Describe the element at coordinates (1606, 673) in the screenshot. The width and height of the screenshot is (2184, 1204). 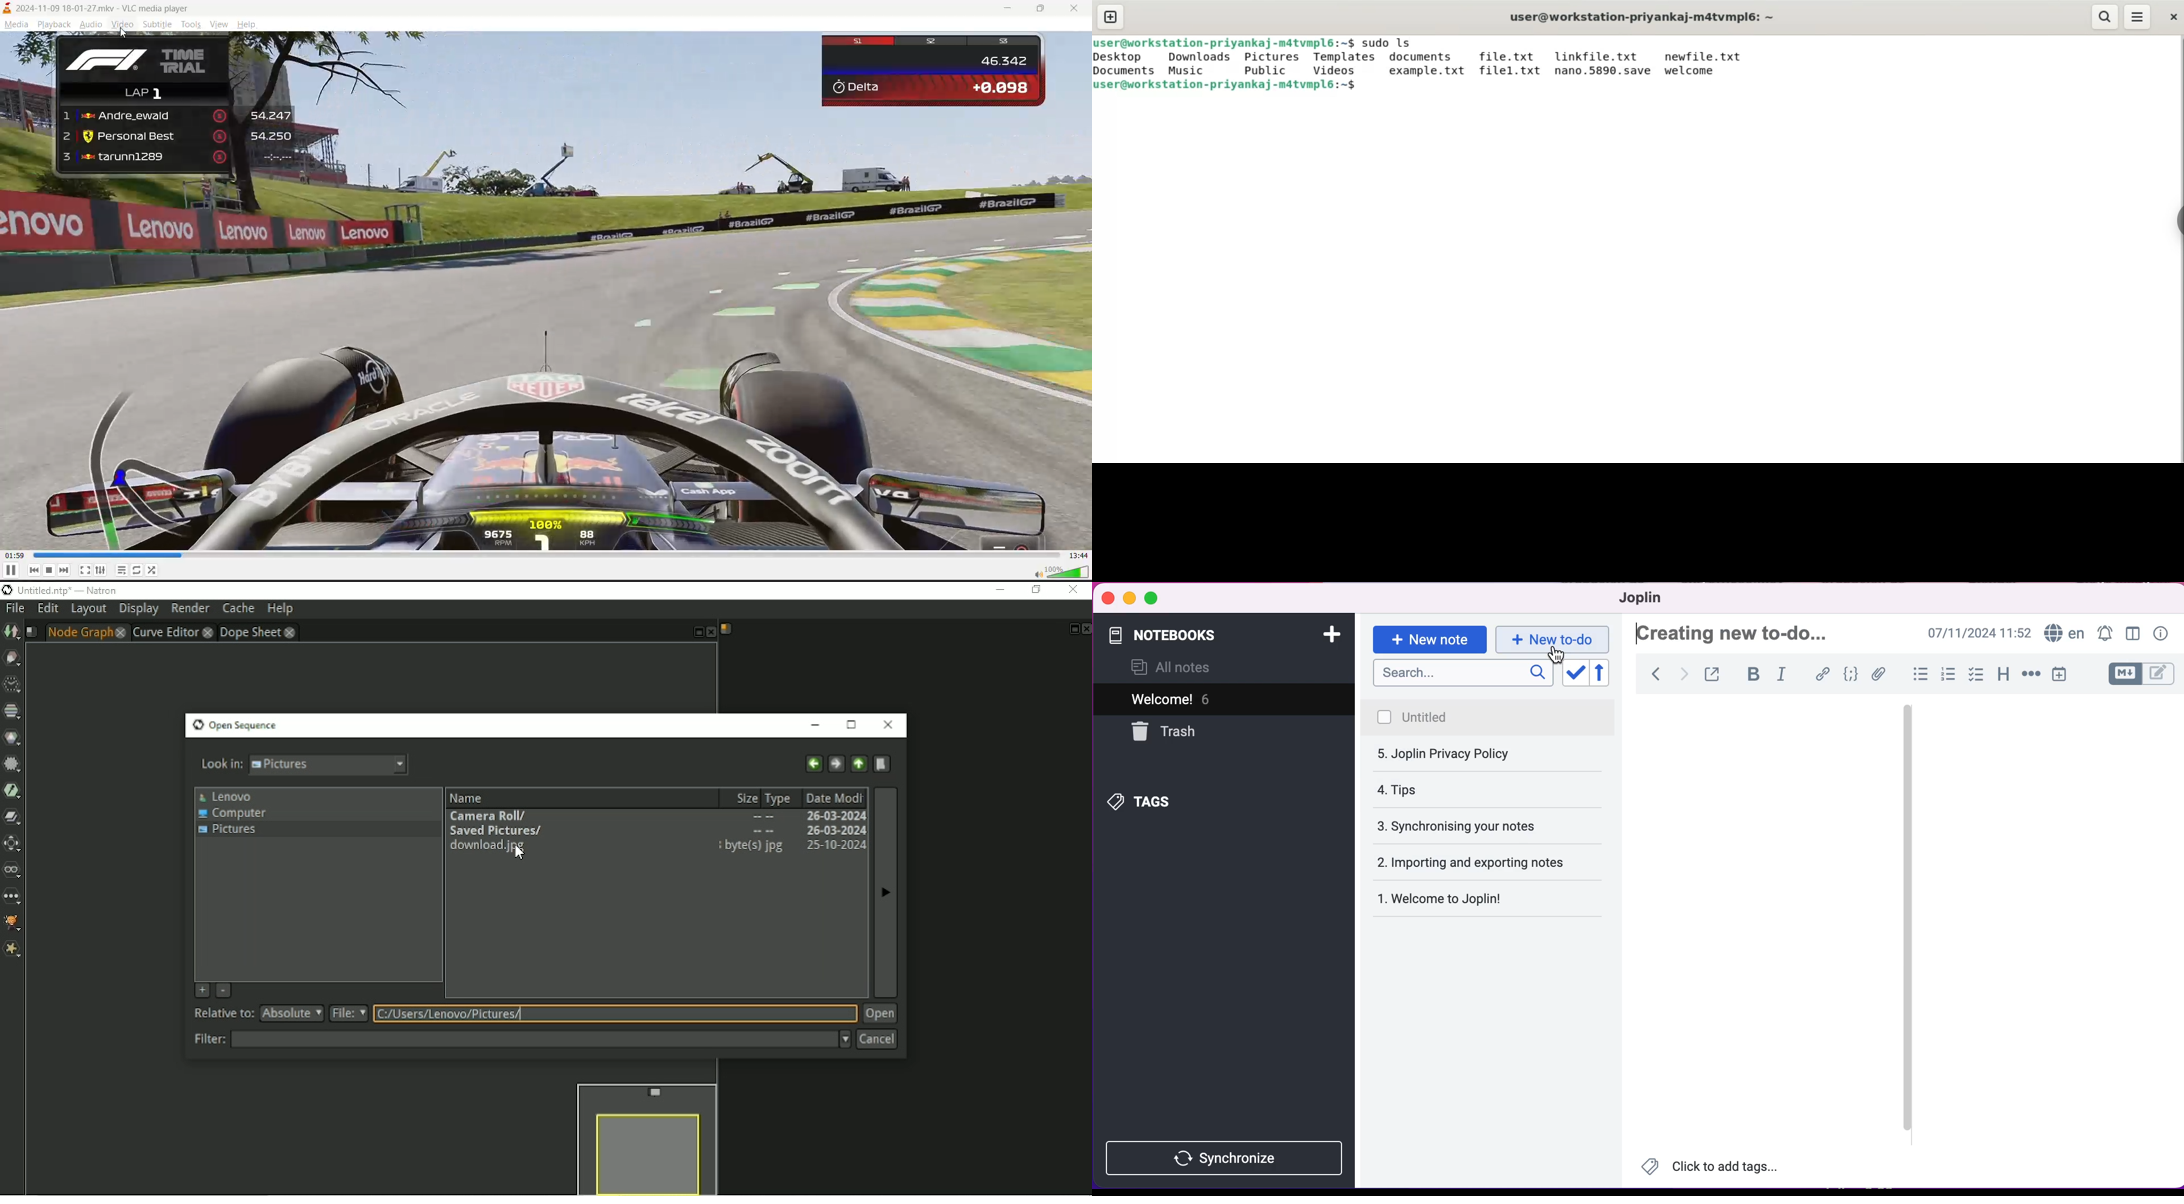
I see `reverse sort order` at that location.